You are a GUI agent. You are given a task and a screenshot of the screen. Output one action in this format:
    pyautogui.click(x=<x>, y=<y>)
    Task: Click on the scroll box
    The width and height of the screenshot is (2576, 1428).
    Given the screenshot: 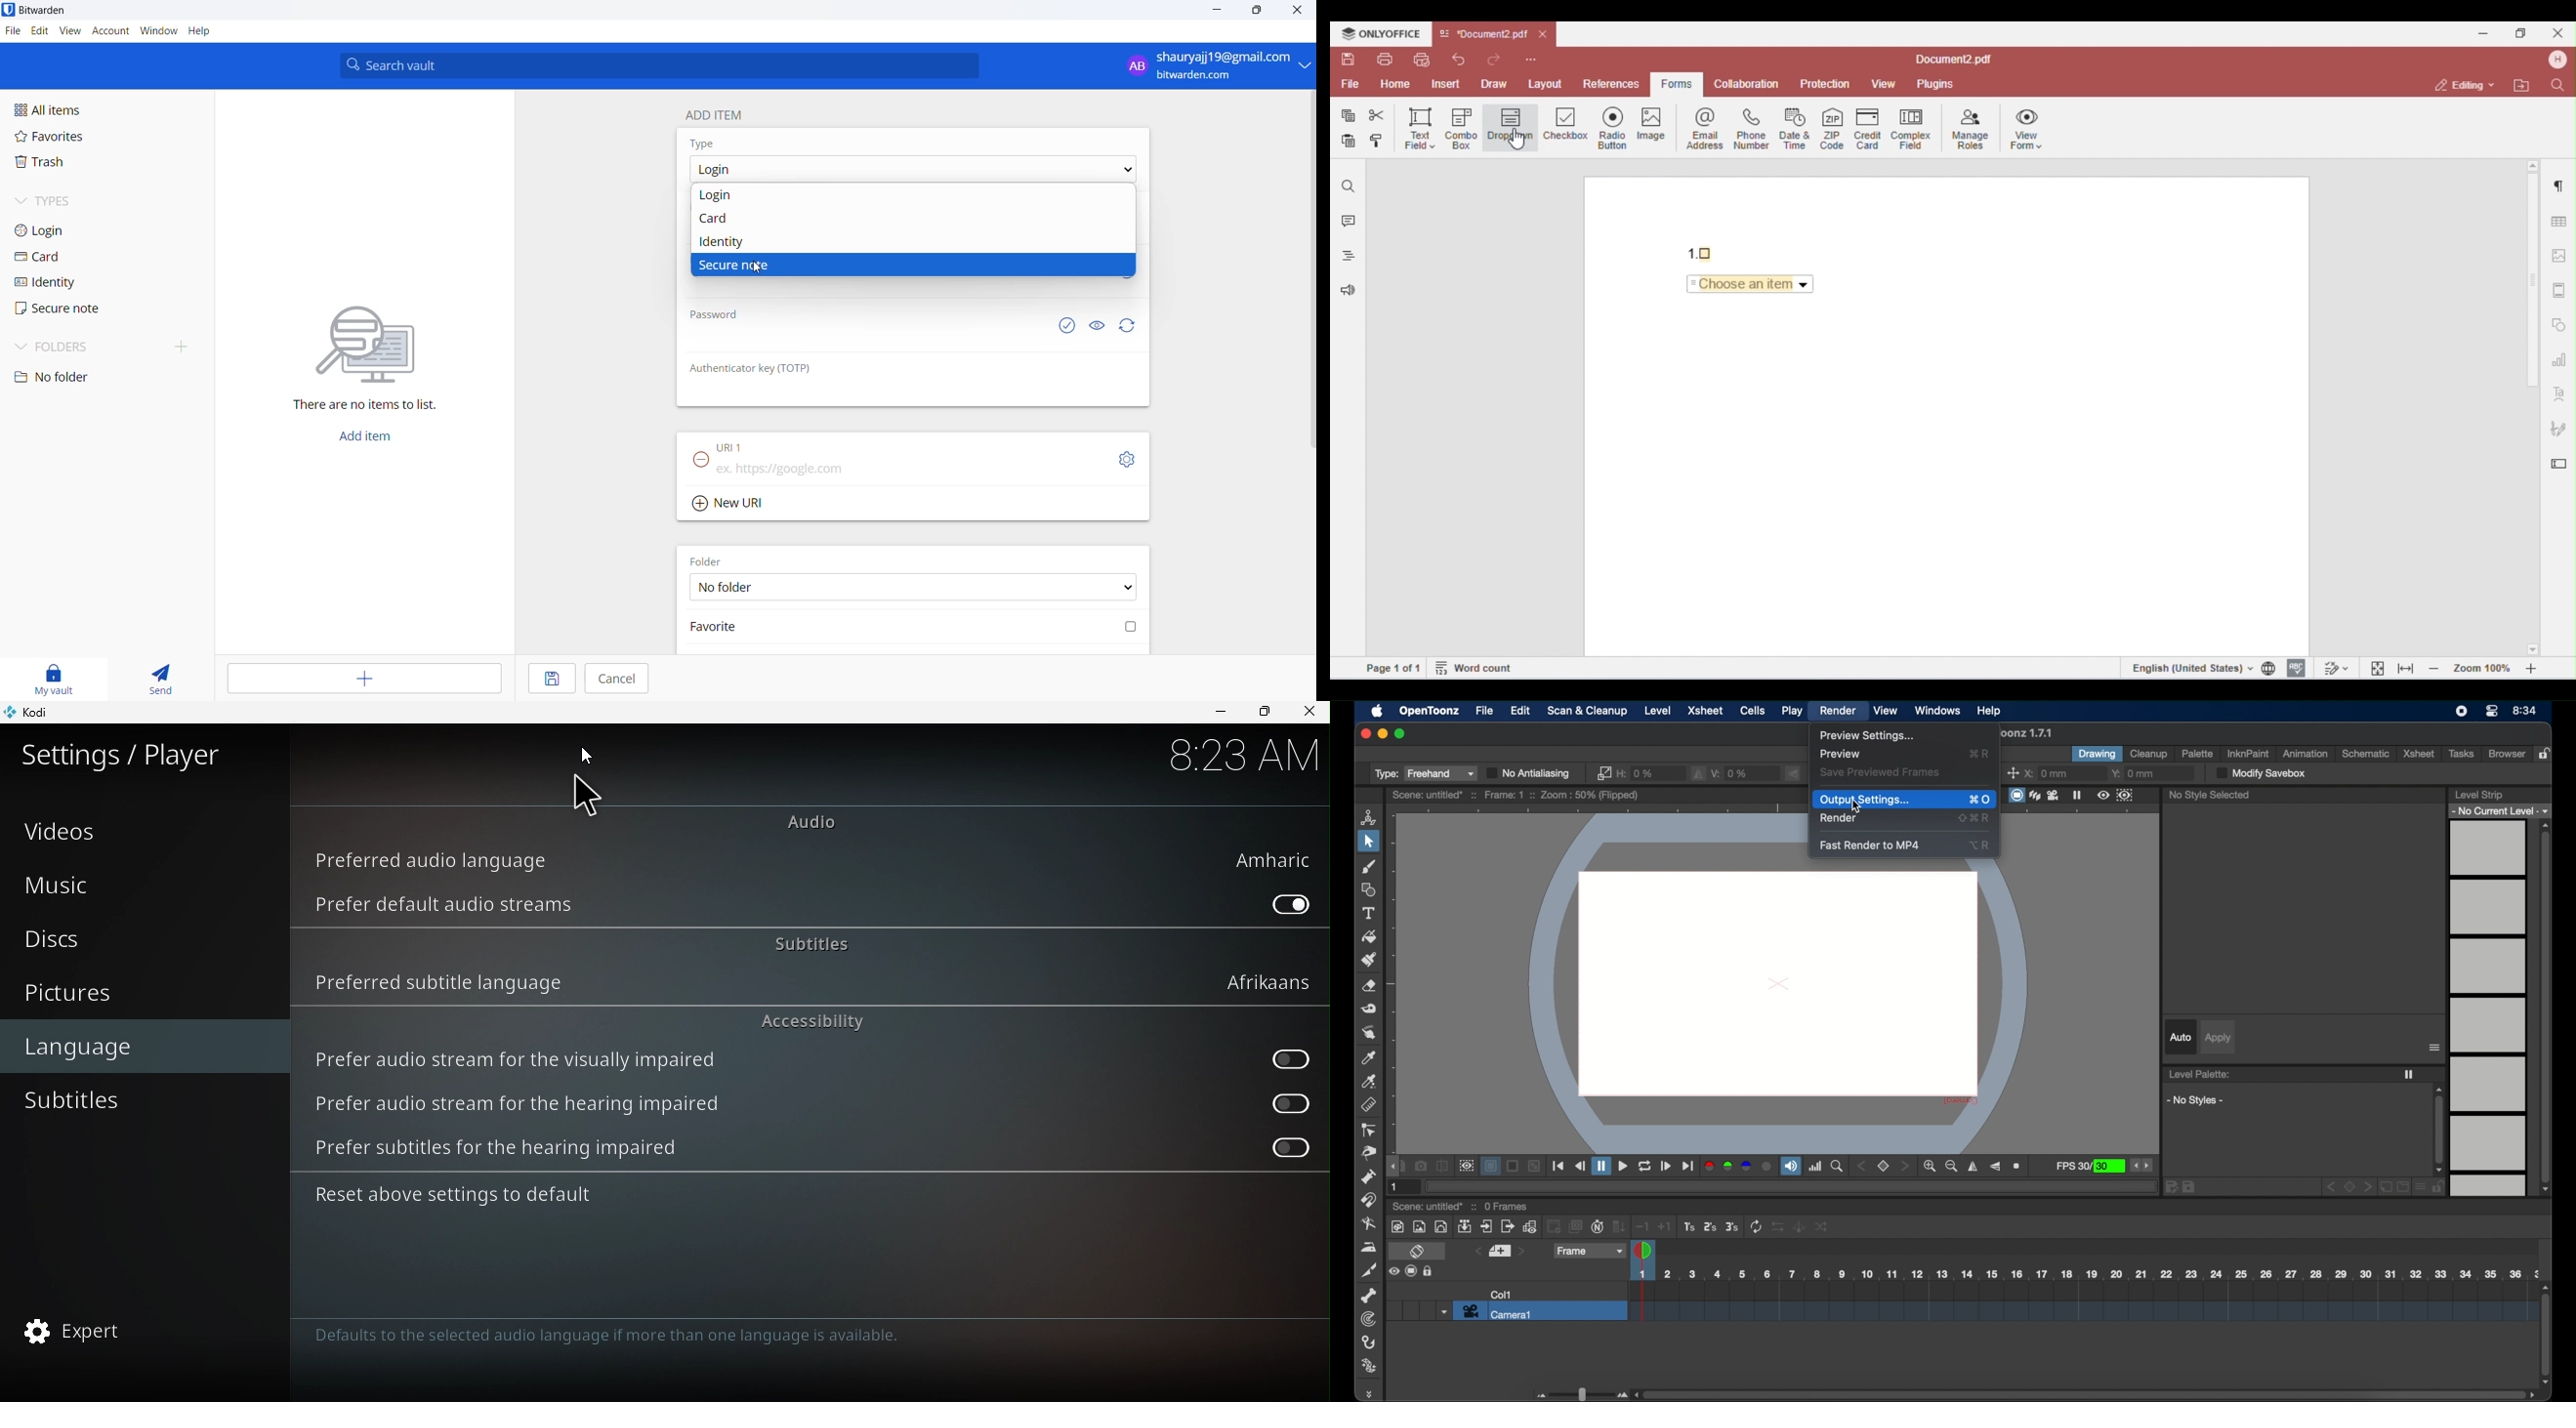 What is the action you would take?
    pyautogui.click(x=2086, y=1394)
    